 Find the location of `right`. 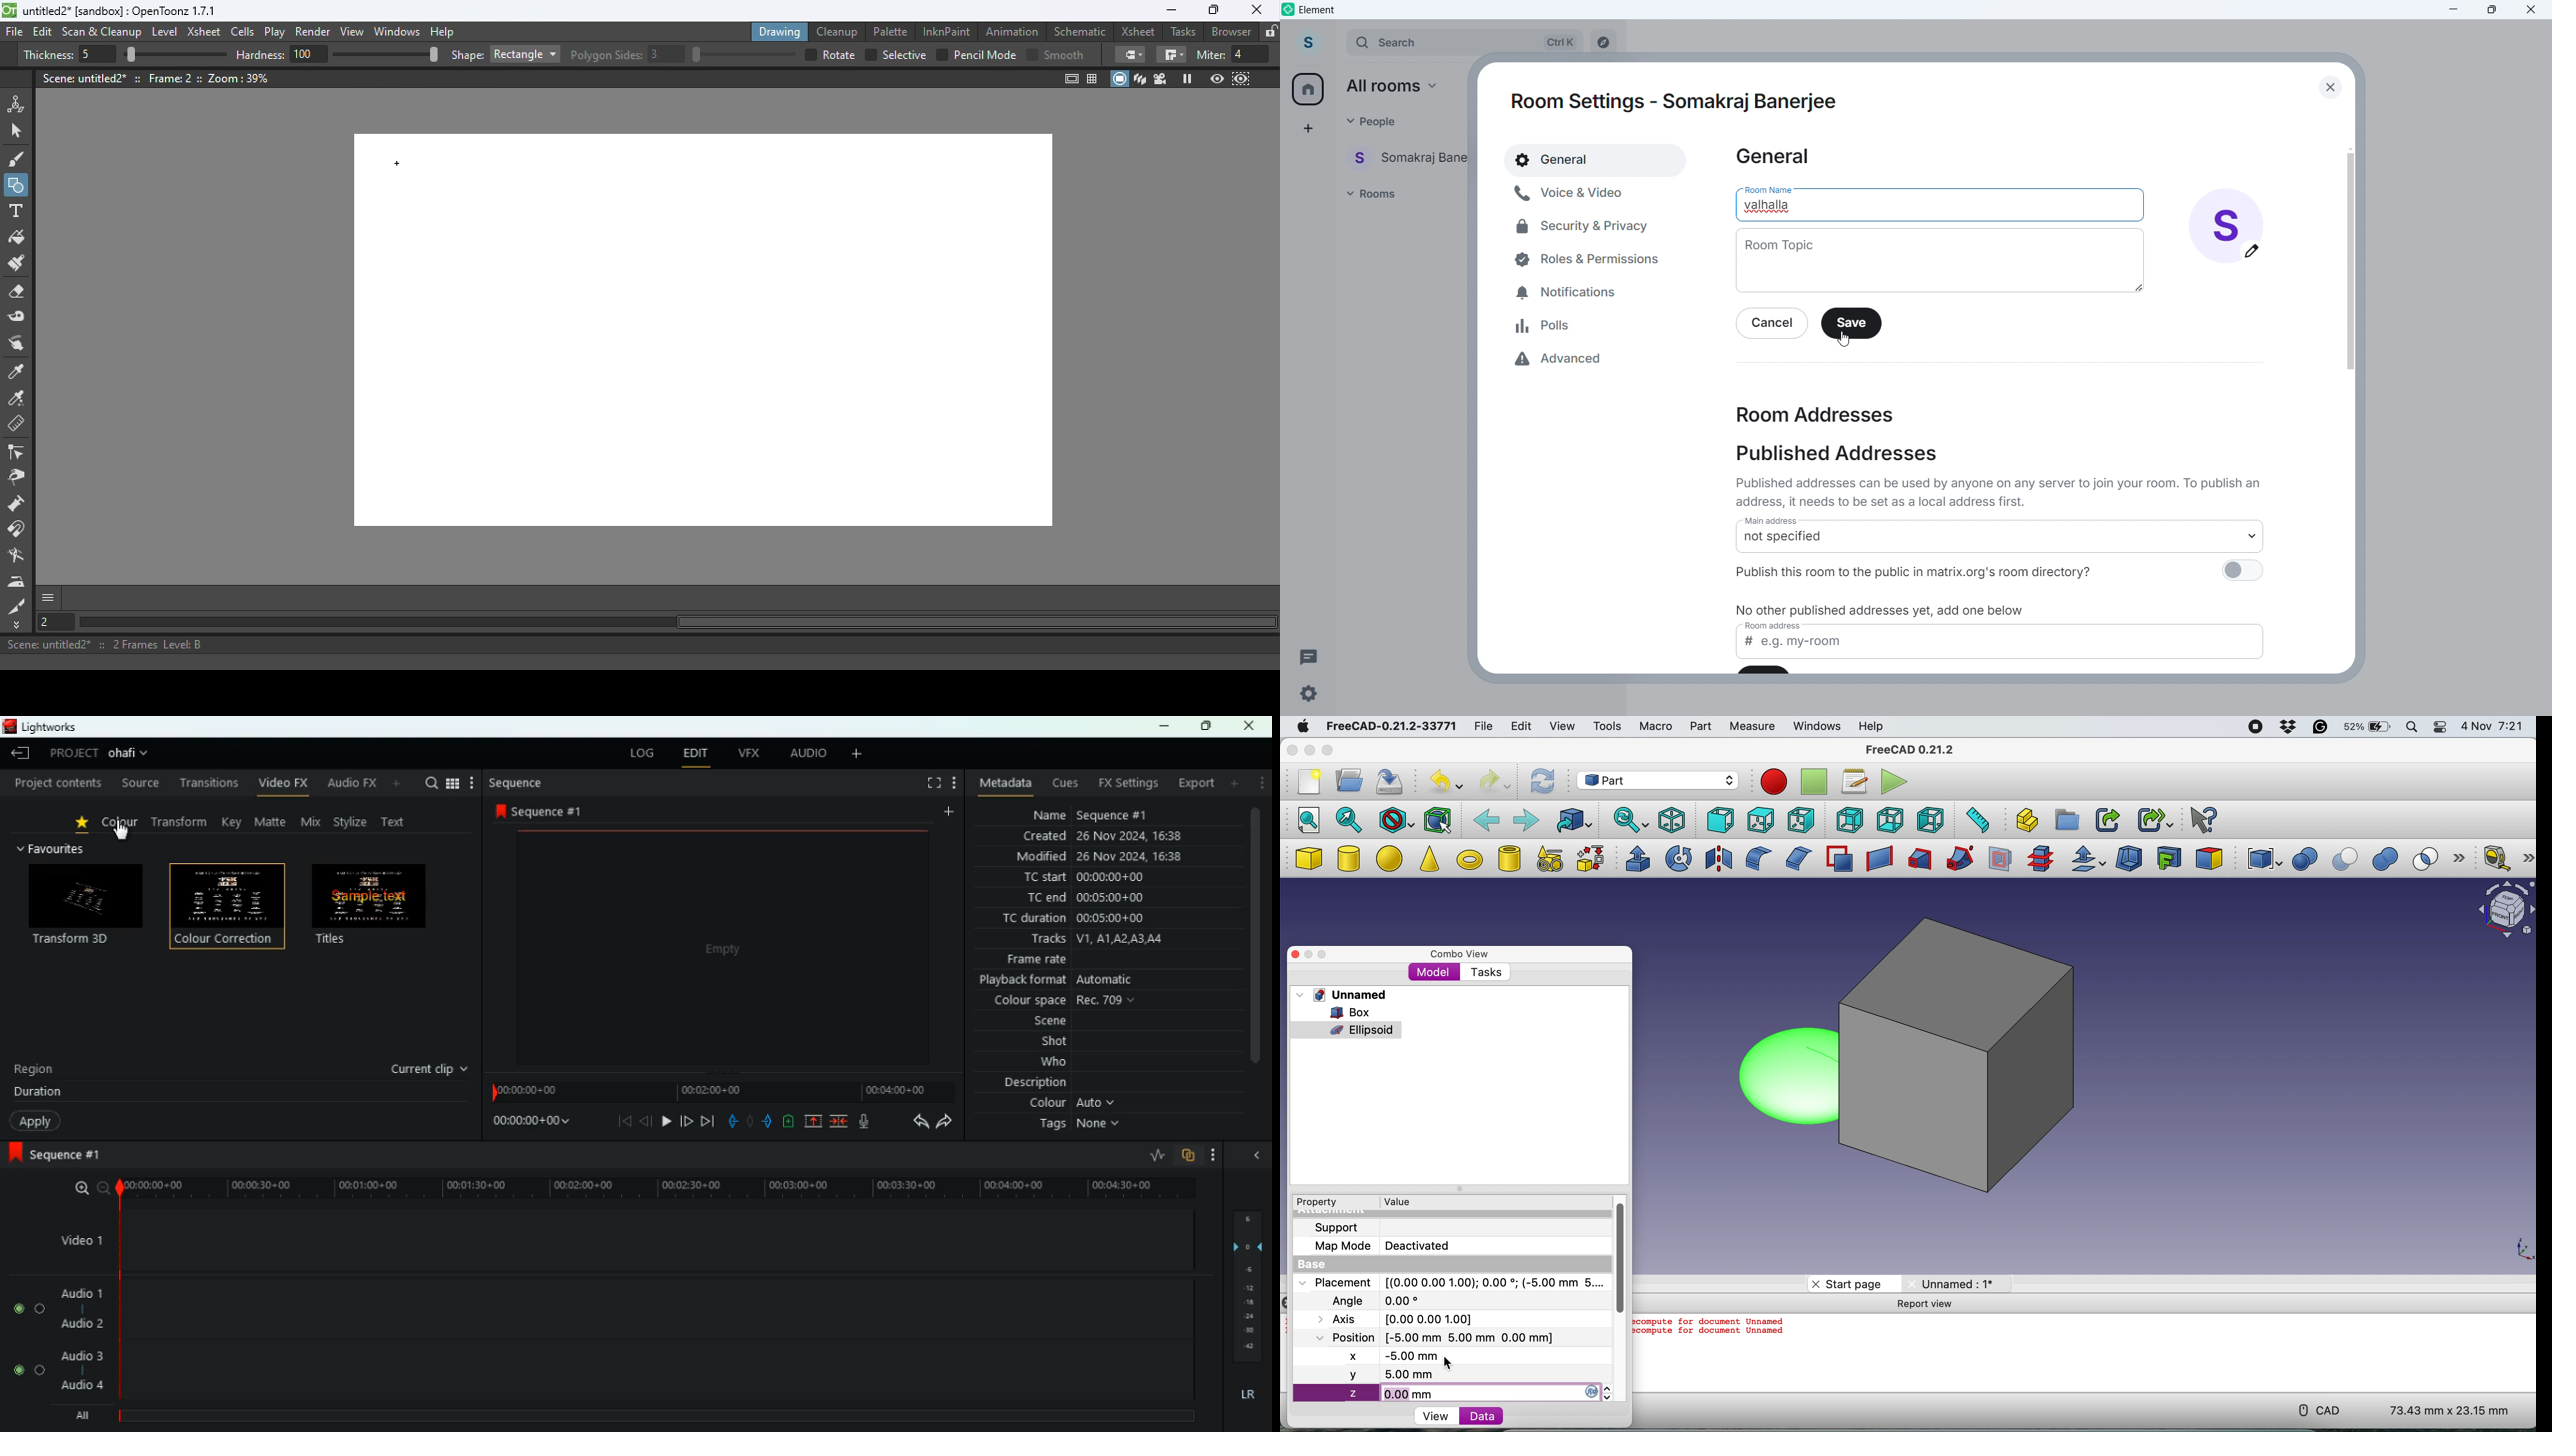

right is located at coordinates (1799, 821).